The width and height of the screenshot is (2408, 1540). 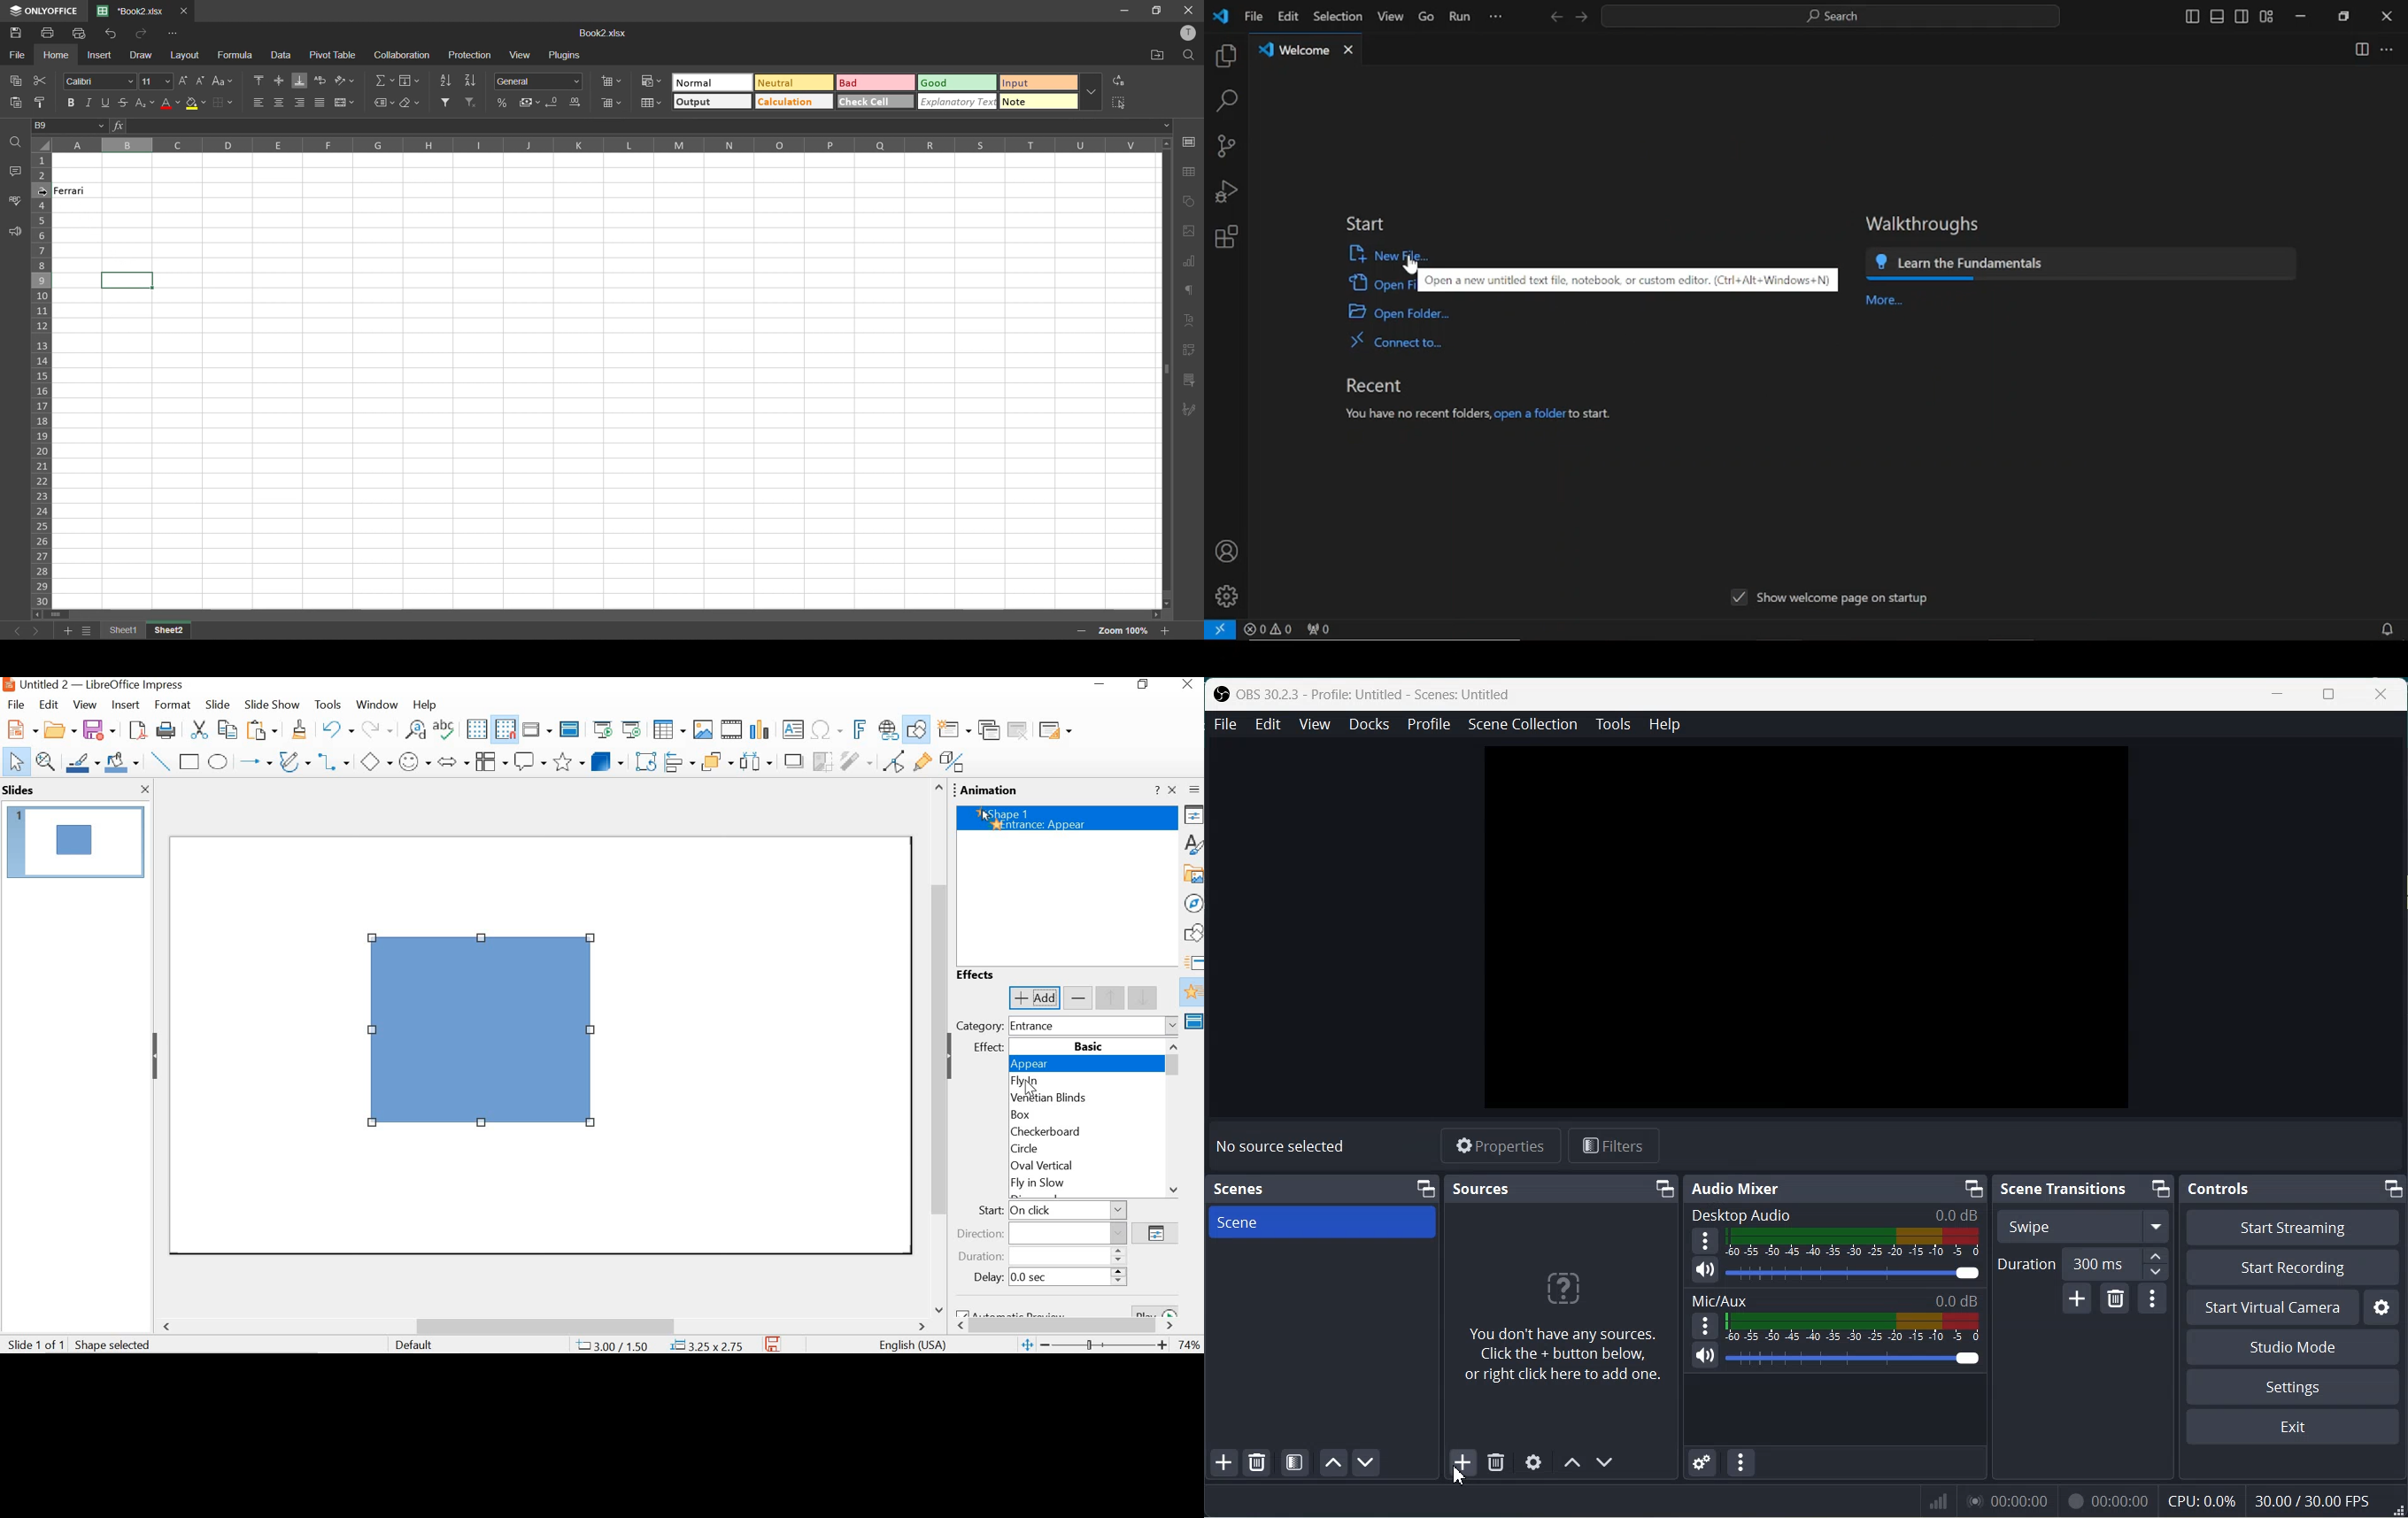 I want to click on feedback, so click(x=15, y=233).